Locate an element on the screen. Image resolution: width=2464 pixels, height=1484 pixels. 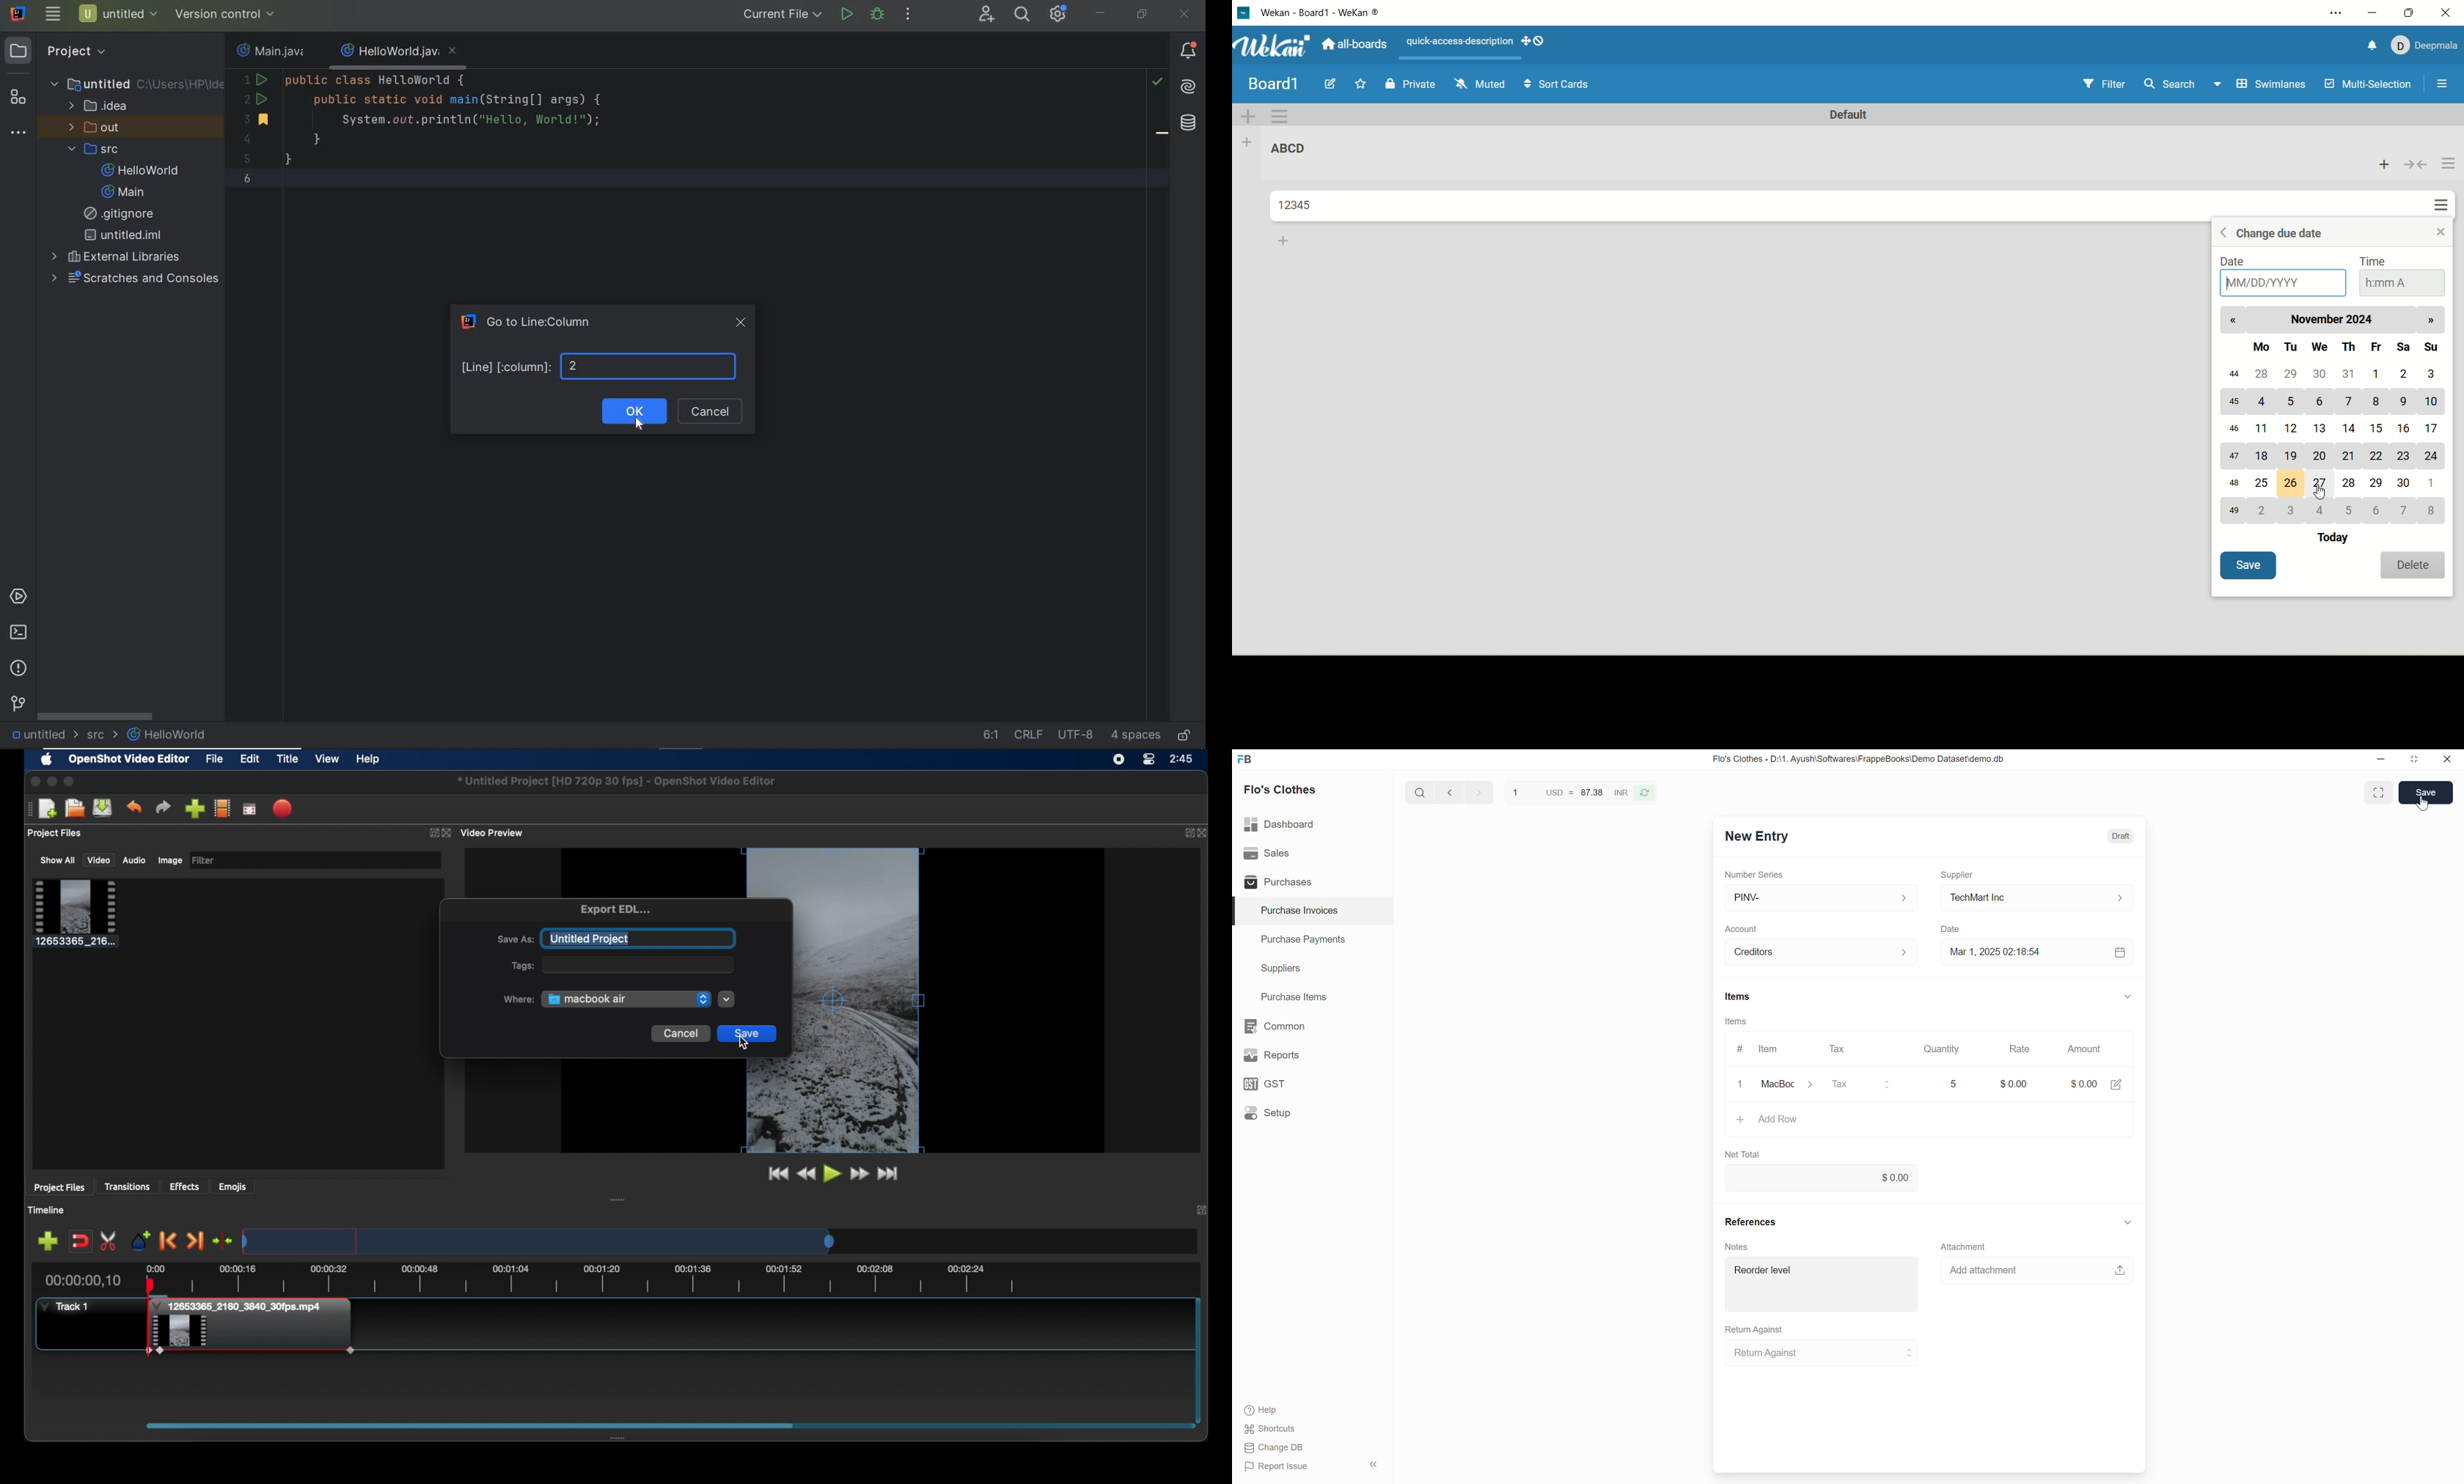
New Entry is located at coordinates (1758, 836).